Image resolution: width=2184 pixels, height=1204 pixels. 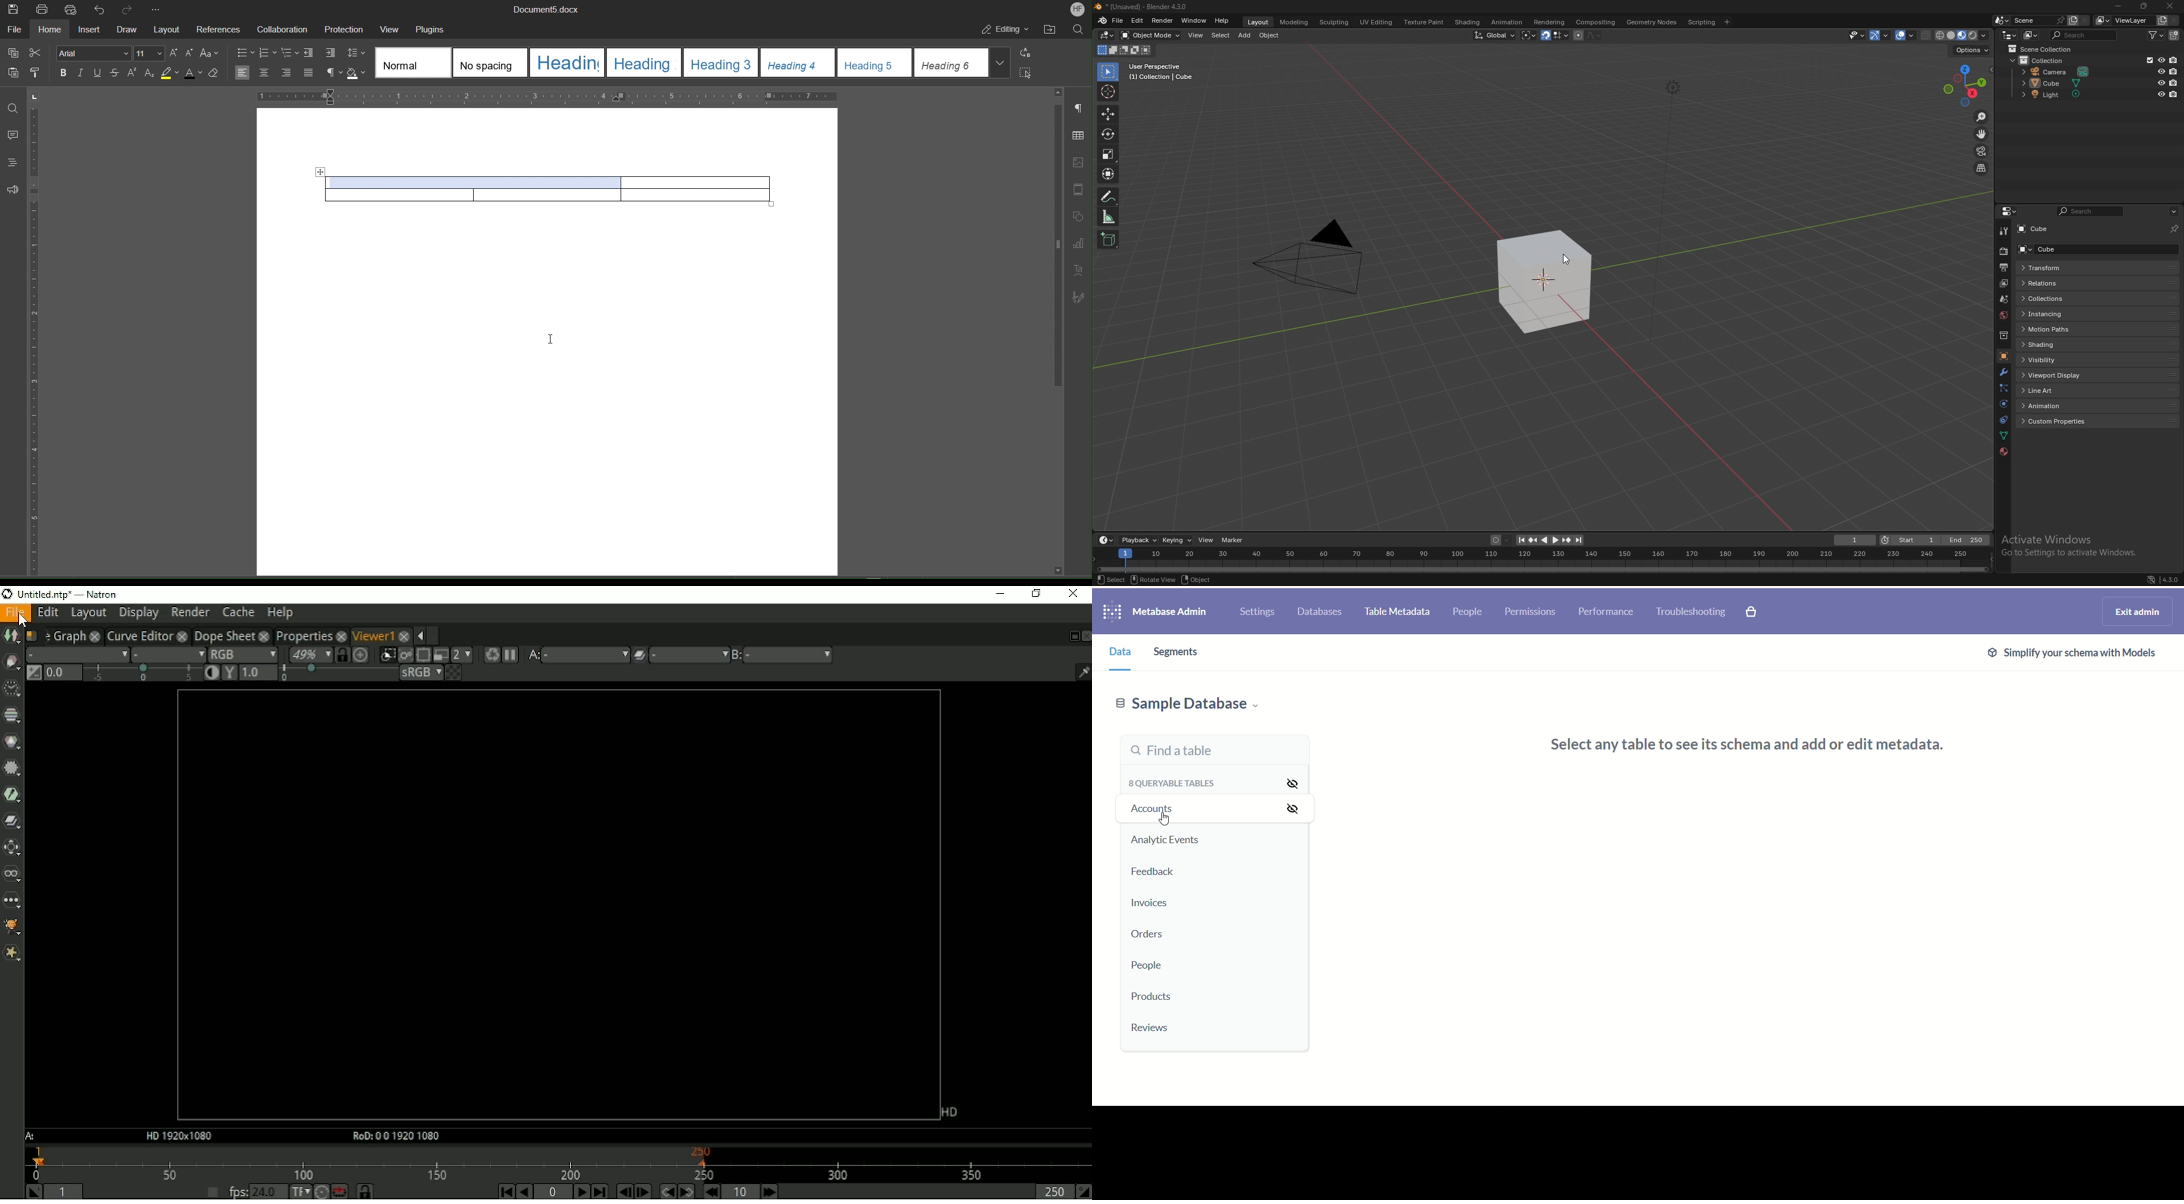 I want to click on motion paths, so click(x=2097, y=329).